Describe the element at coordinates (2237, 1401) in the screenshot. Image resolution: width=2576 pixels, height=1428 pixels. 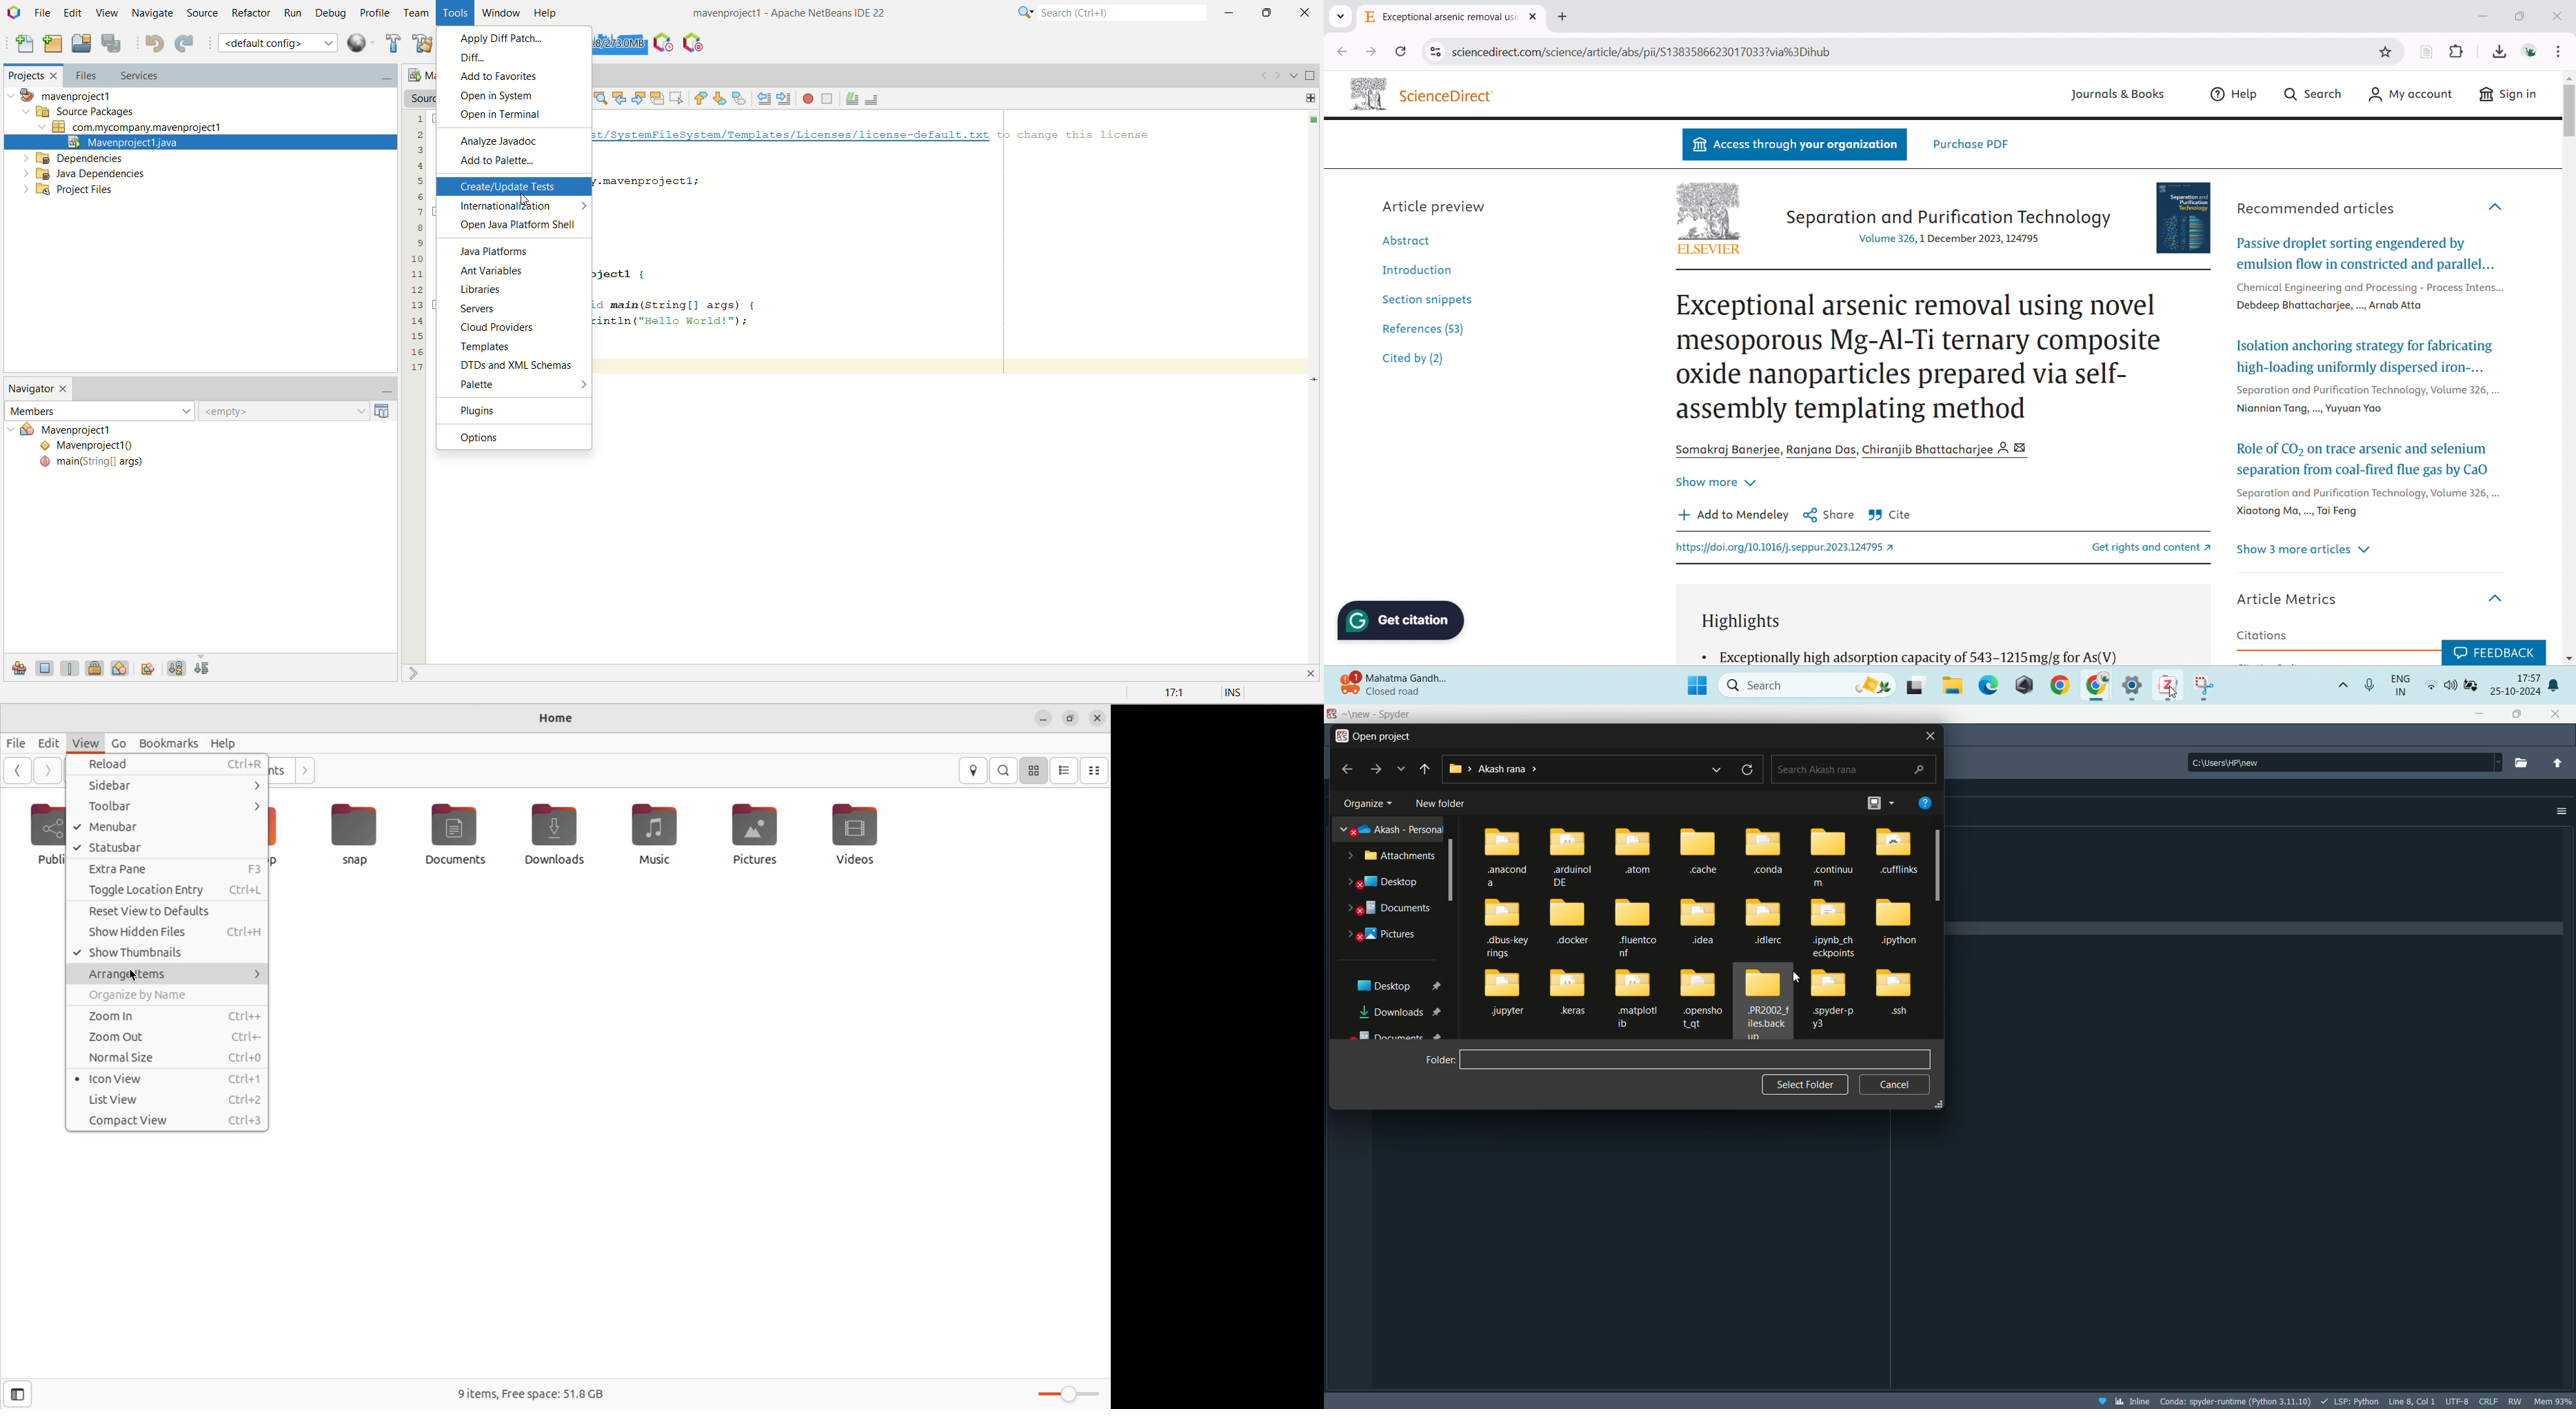
I see `interpreter` at that location.